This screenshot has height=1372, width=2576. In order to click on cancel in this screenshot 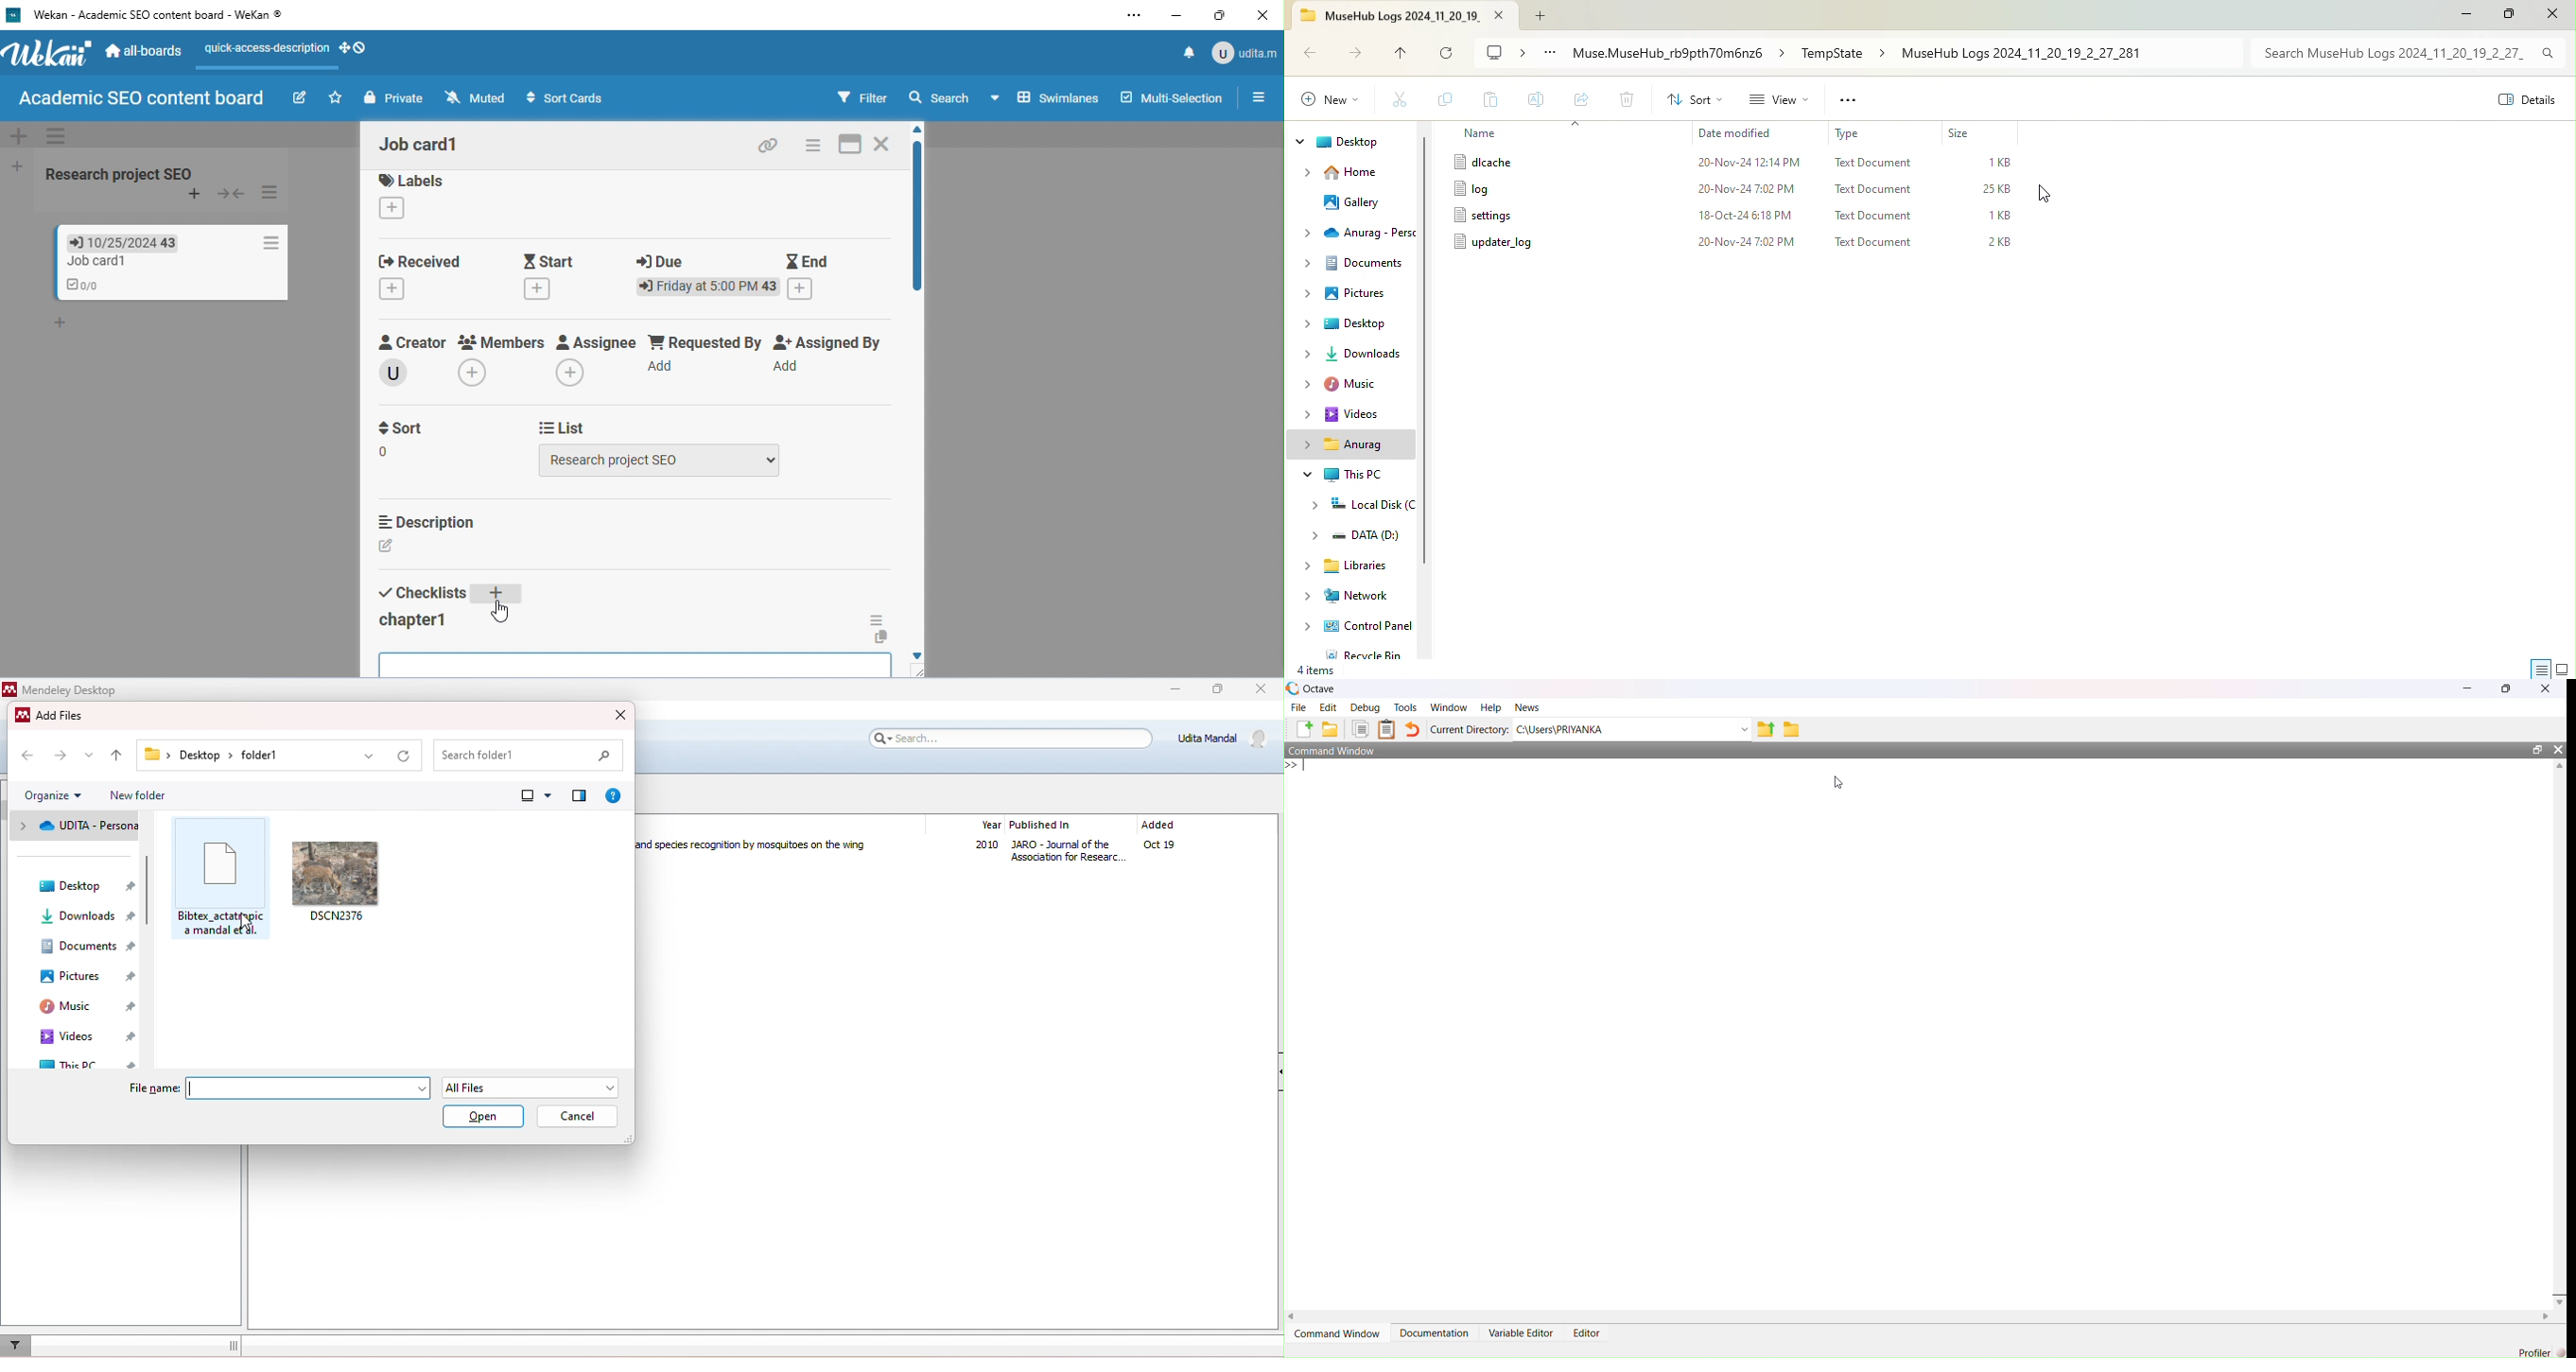, I will do `click(578, 1117)`.